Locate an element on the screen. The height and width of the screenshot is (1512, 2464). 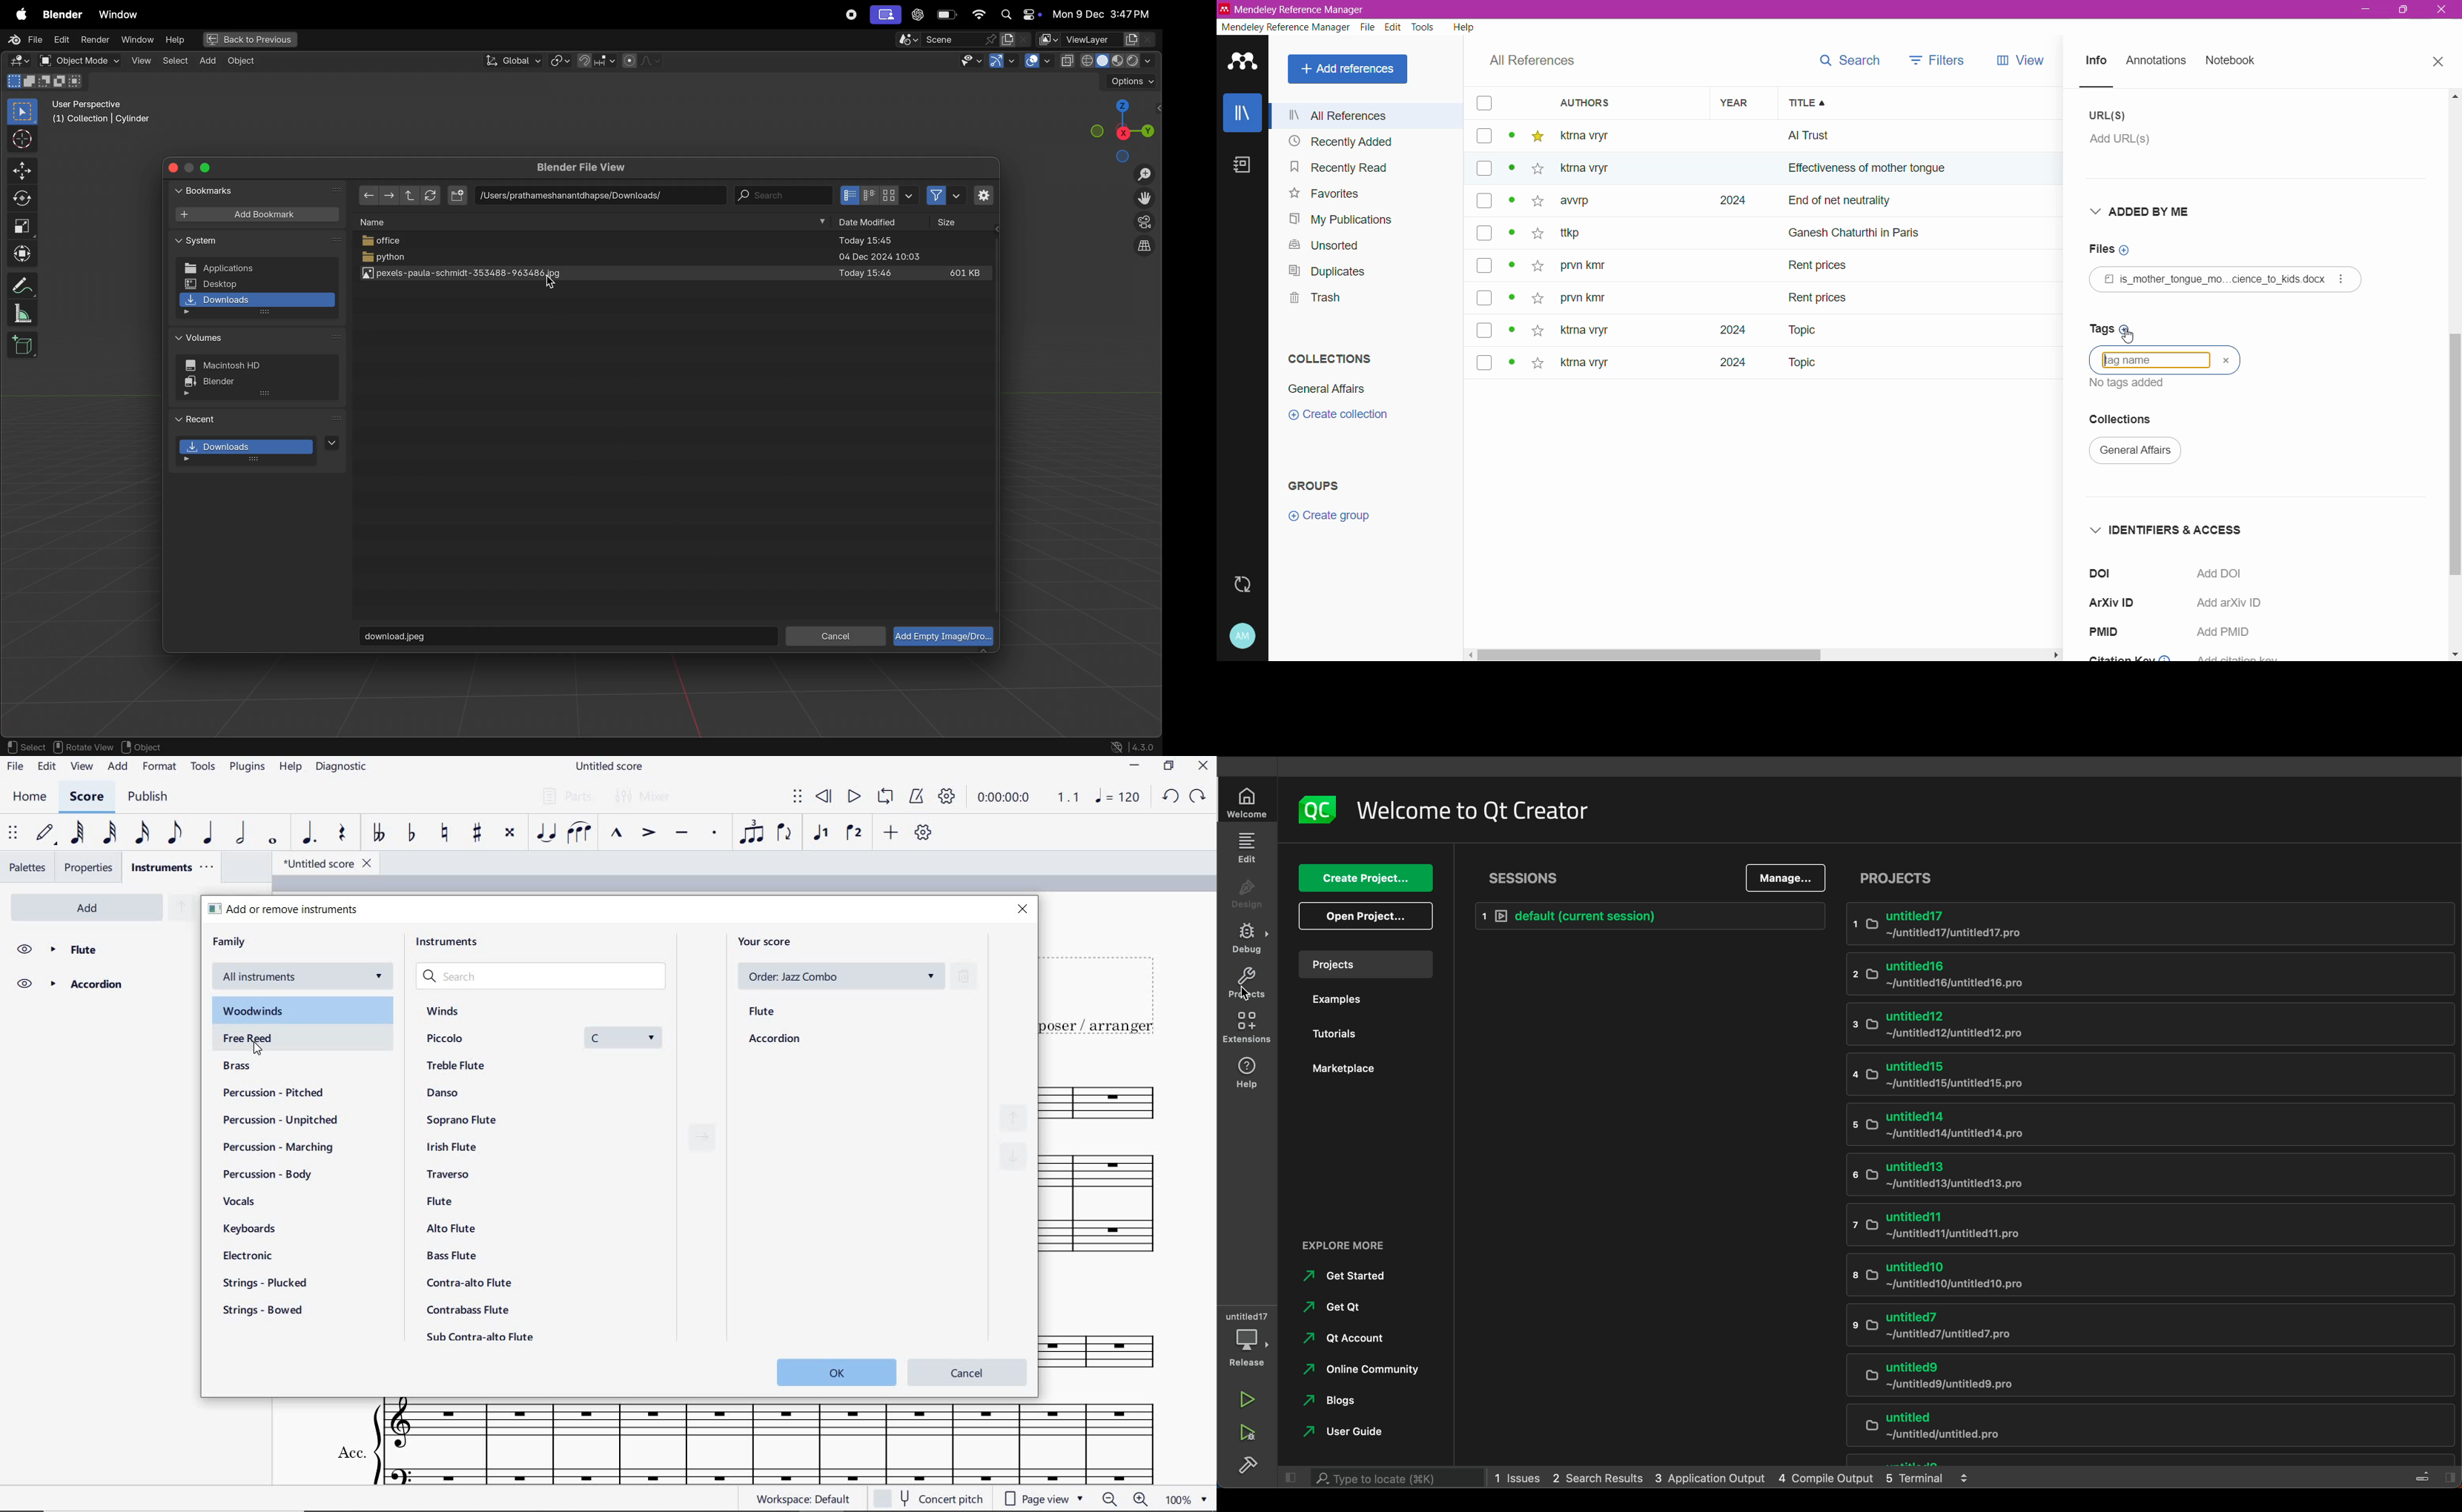
file name is located at coordinates (322, 862).